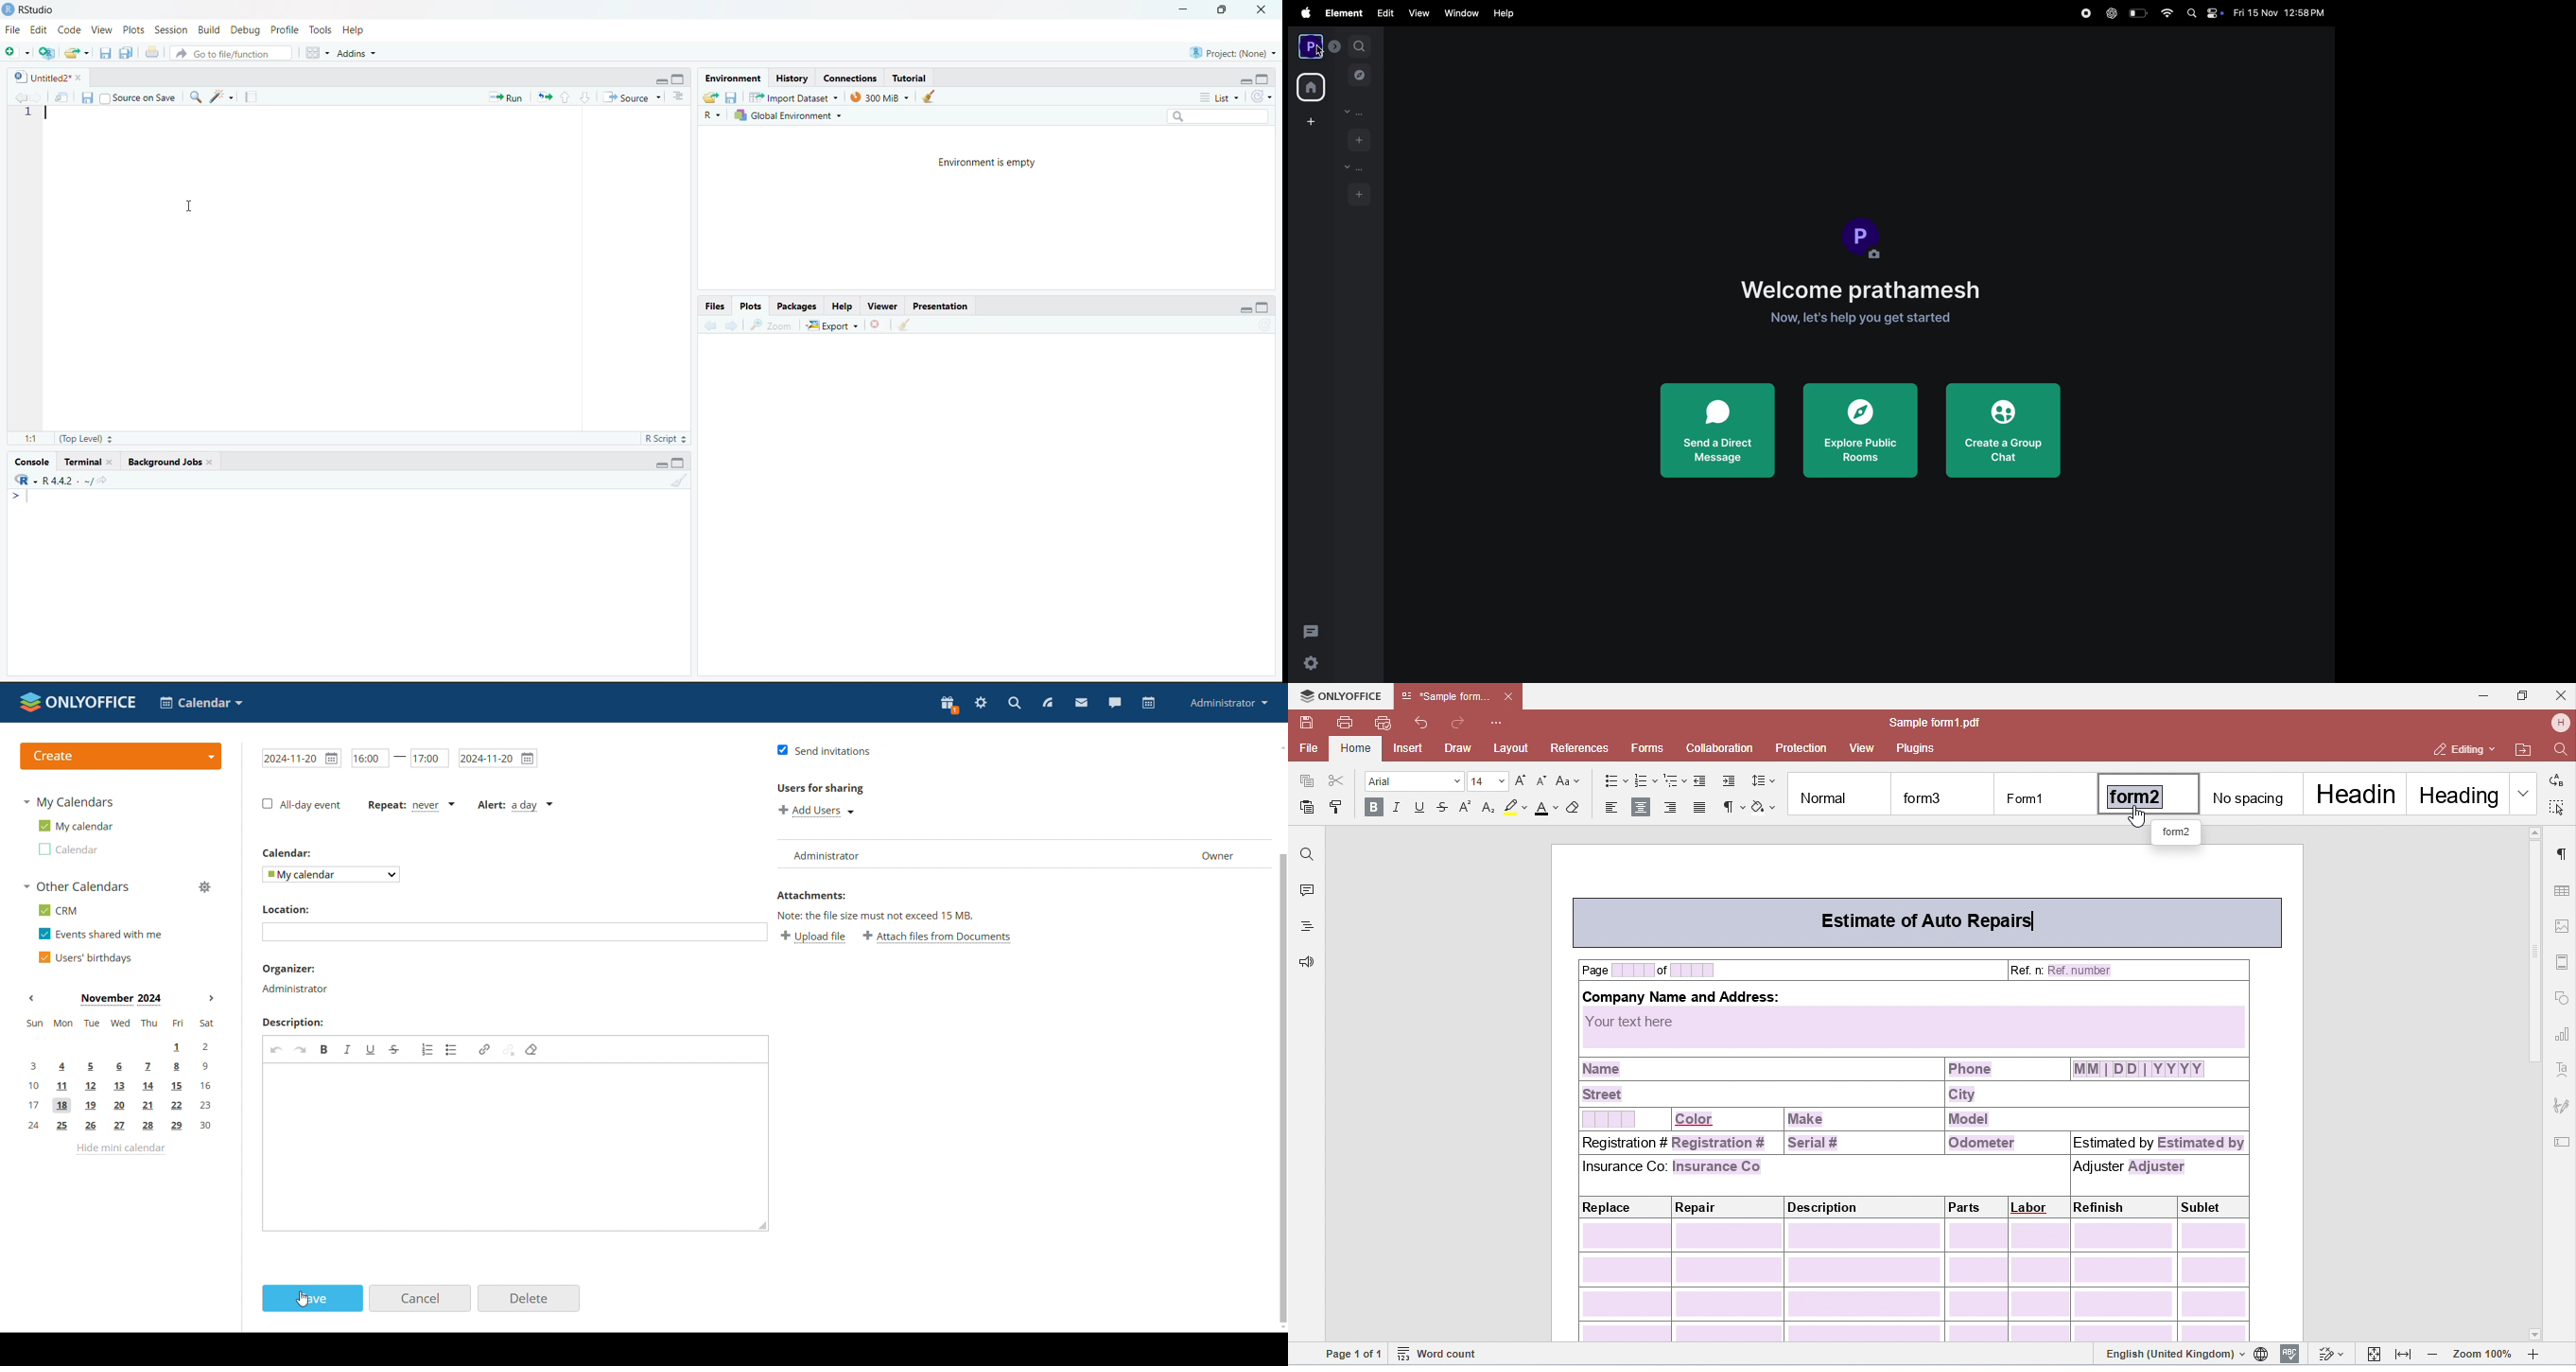  Describe the element at coordinates (31, 462) in the screenshot. I see `Console` at that location.